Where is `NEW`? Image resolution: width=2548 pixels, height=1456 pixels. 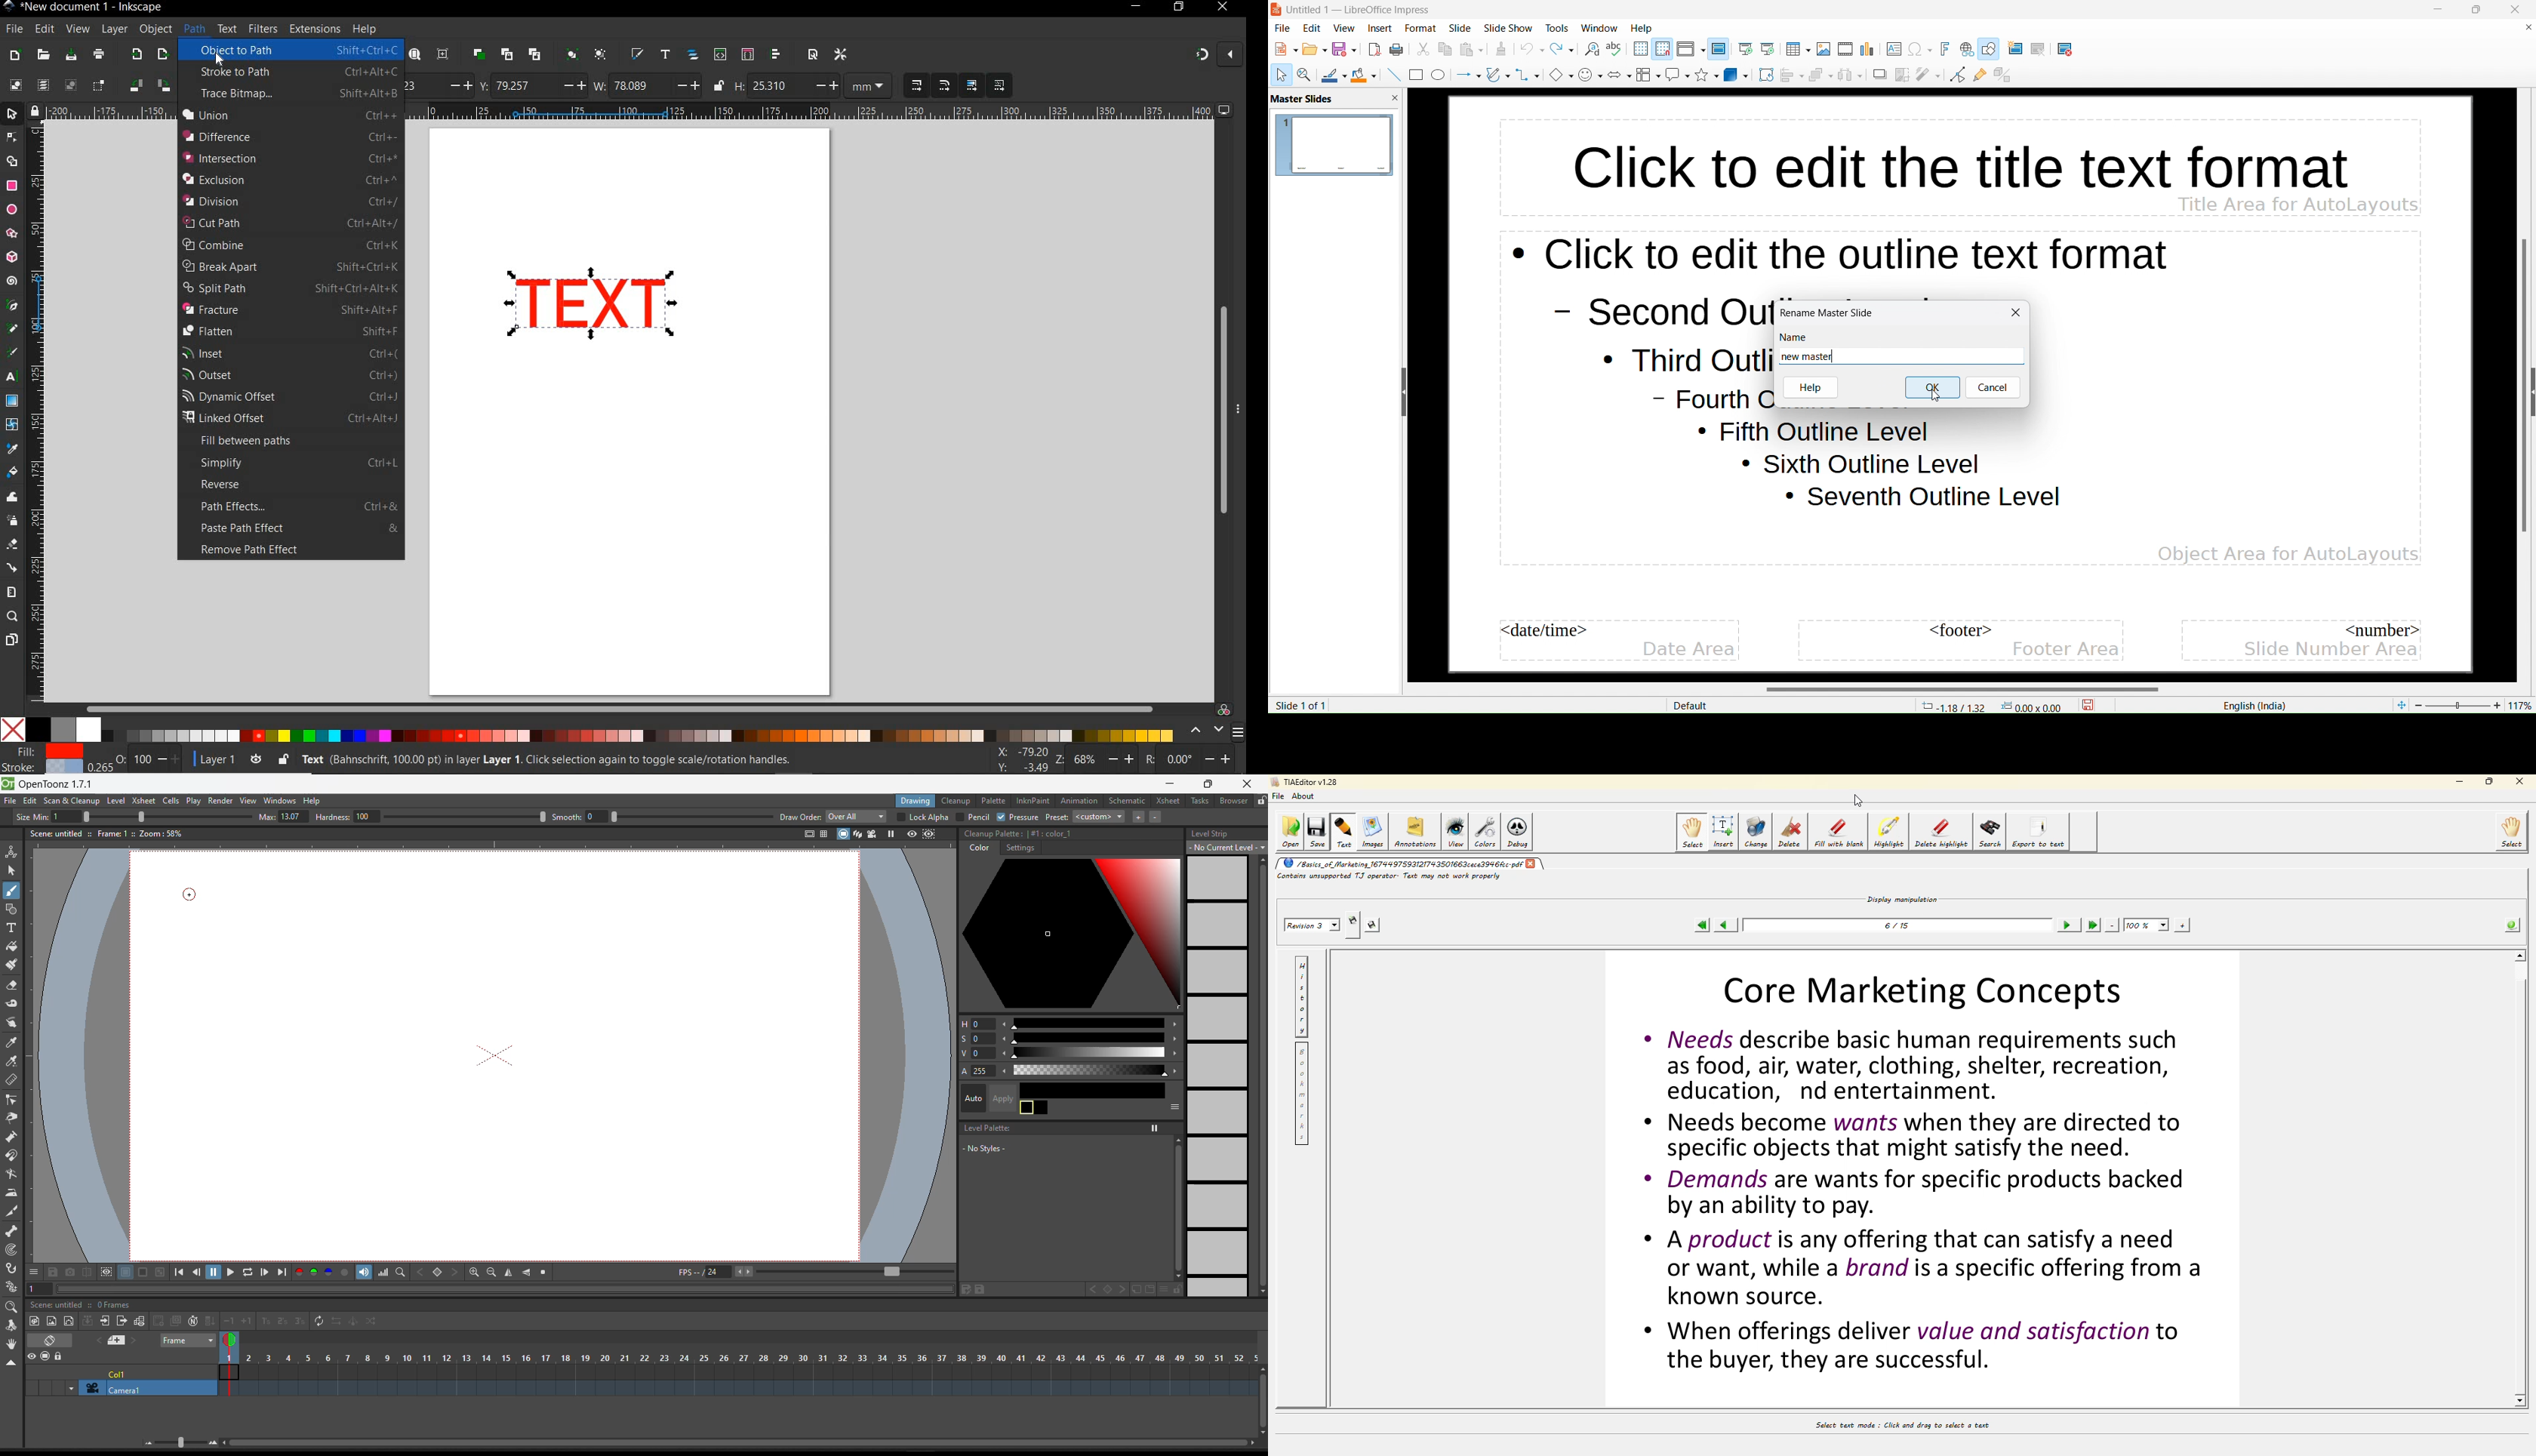 NEW is located at coordinates (14, 56).